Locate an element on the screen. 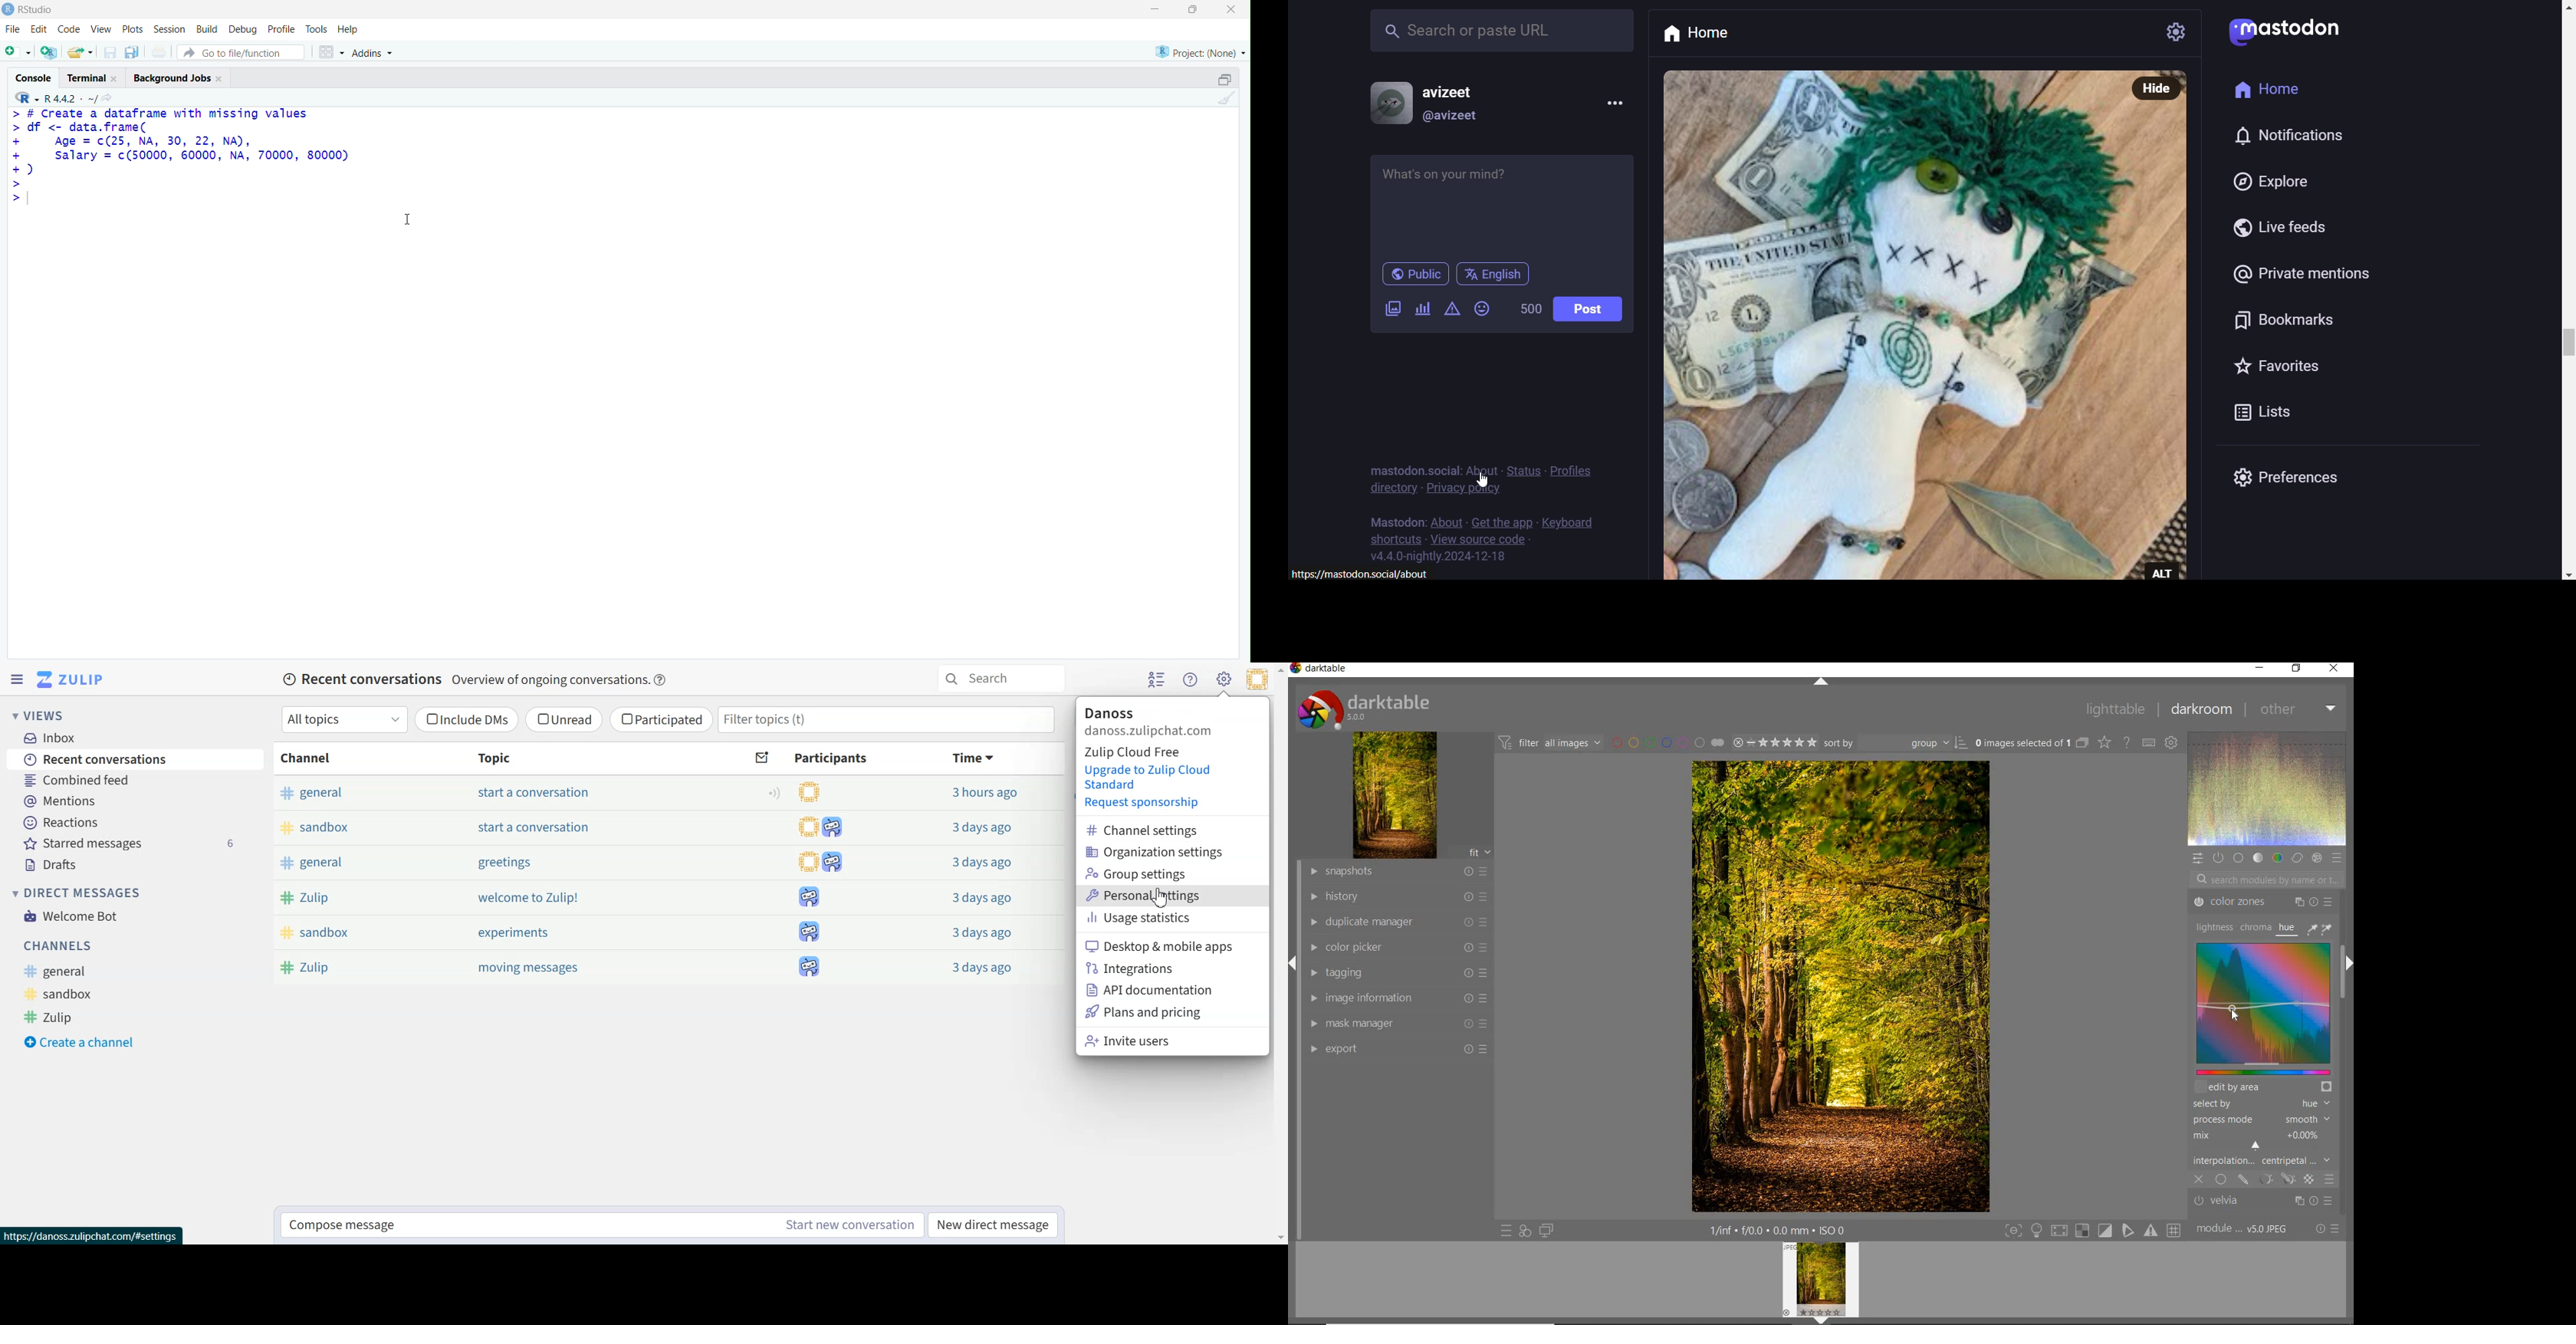 The width and height of the screenshot is (2576, 1344). MINIMIZE is located at coordinates (2261, 668).